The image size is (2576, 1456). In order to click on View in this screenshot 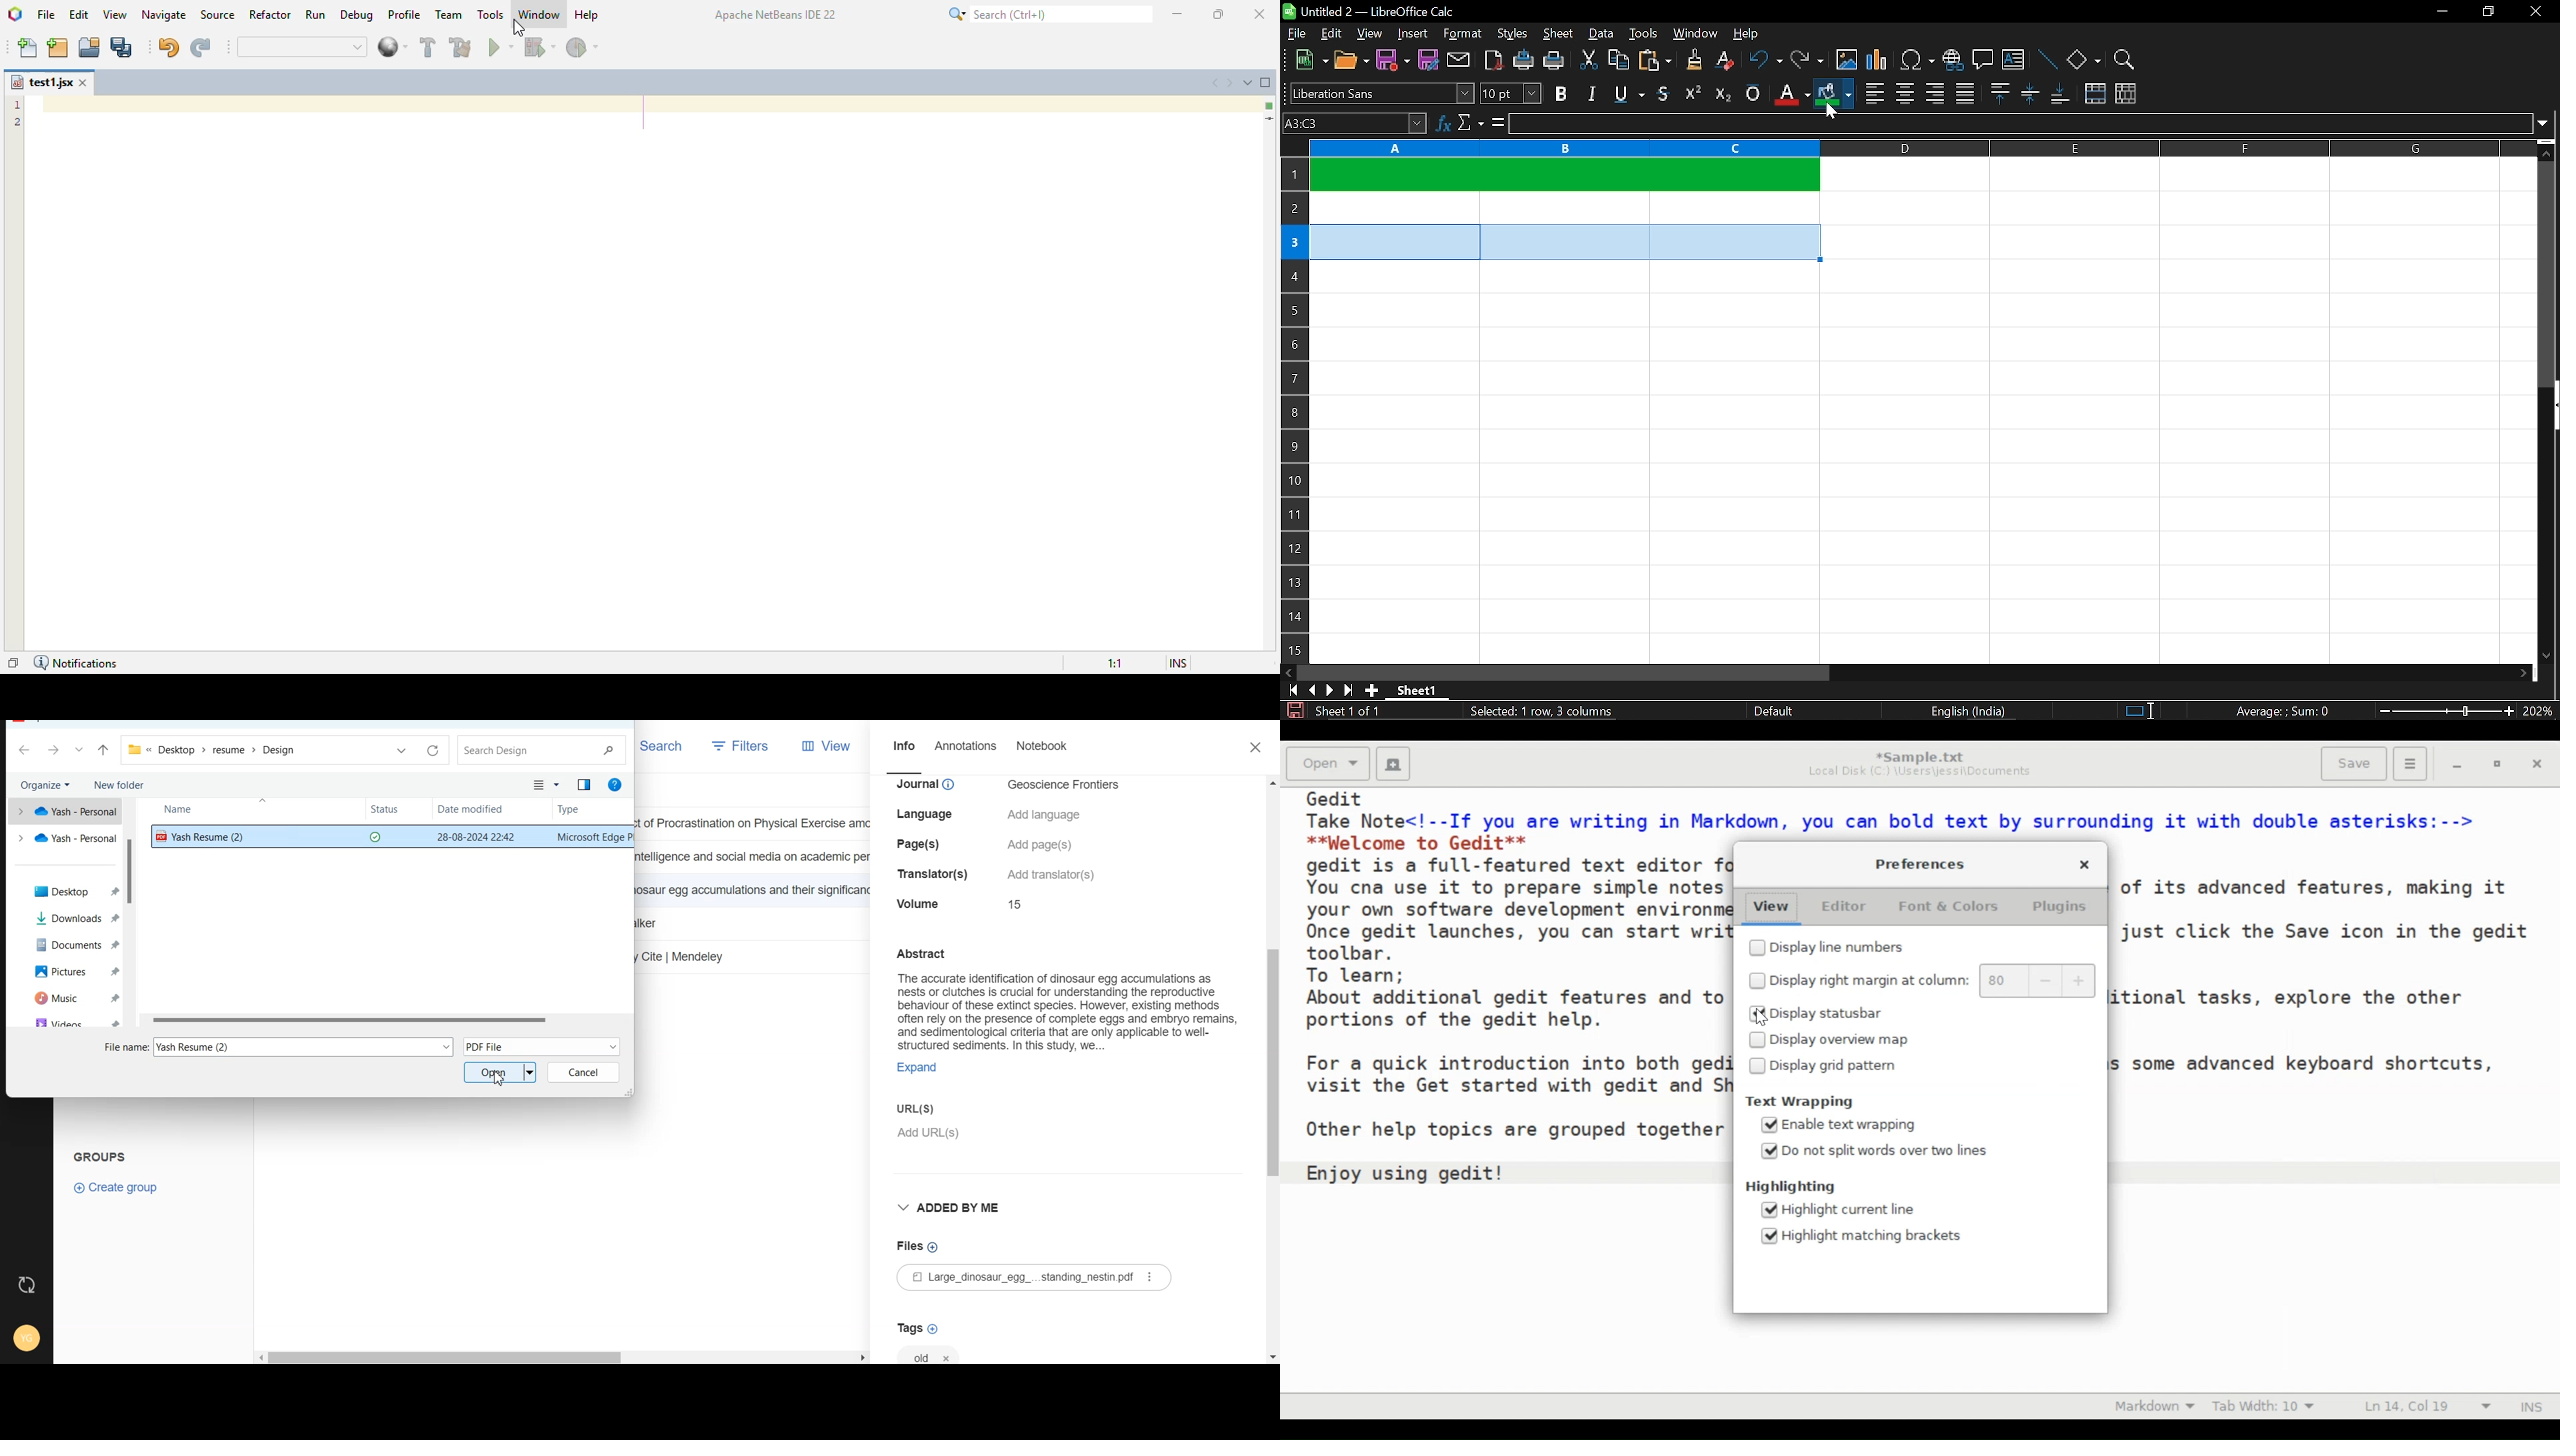, I will do `click(827, 747)`.